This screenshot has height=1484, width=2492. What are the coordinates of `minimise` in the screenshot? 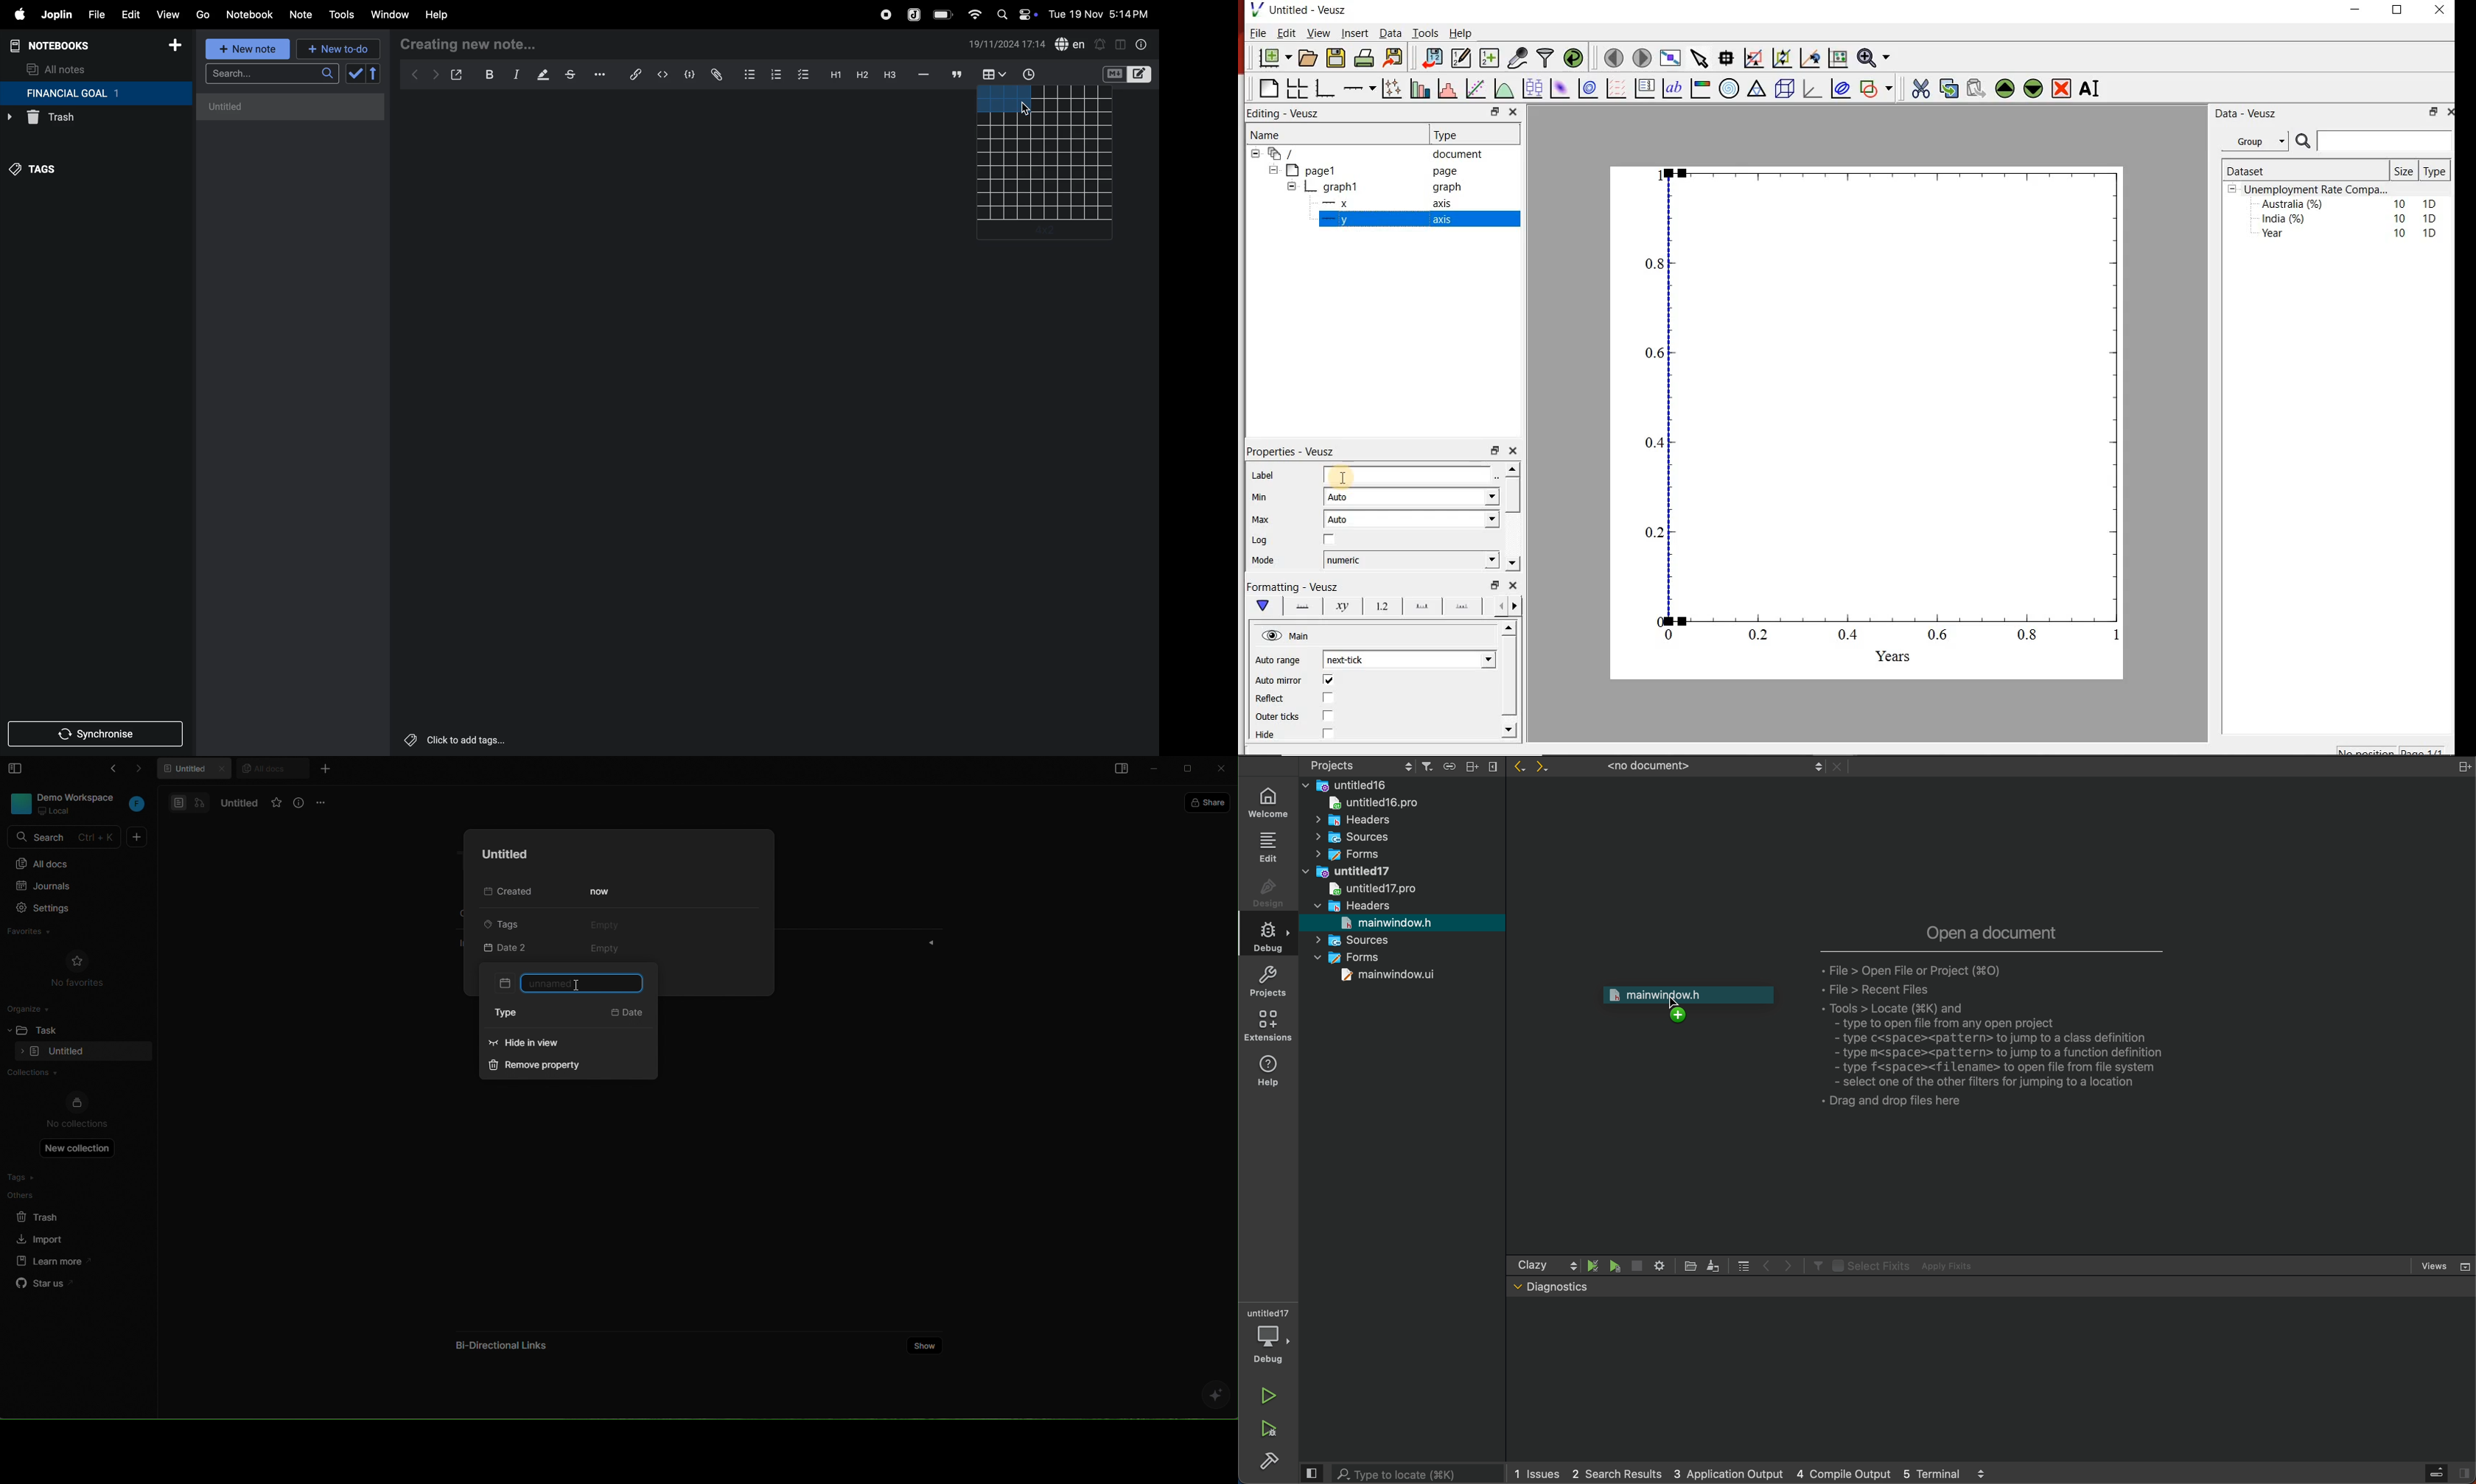 It's located at (1494, 450).